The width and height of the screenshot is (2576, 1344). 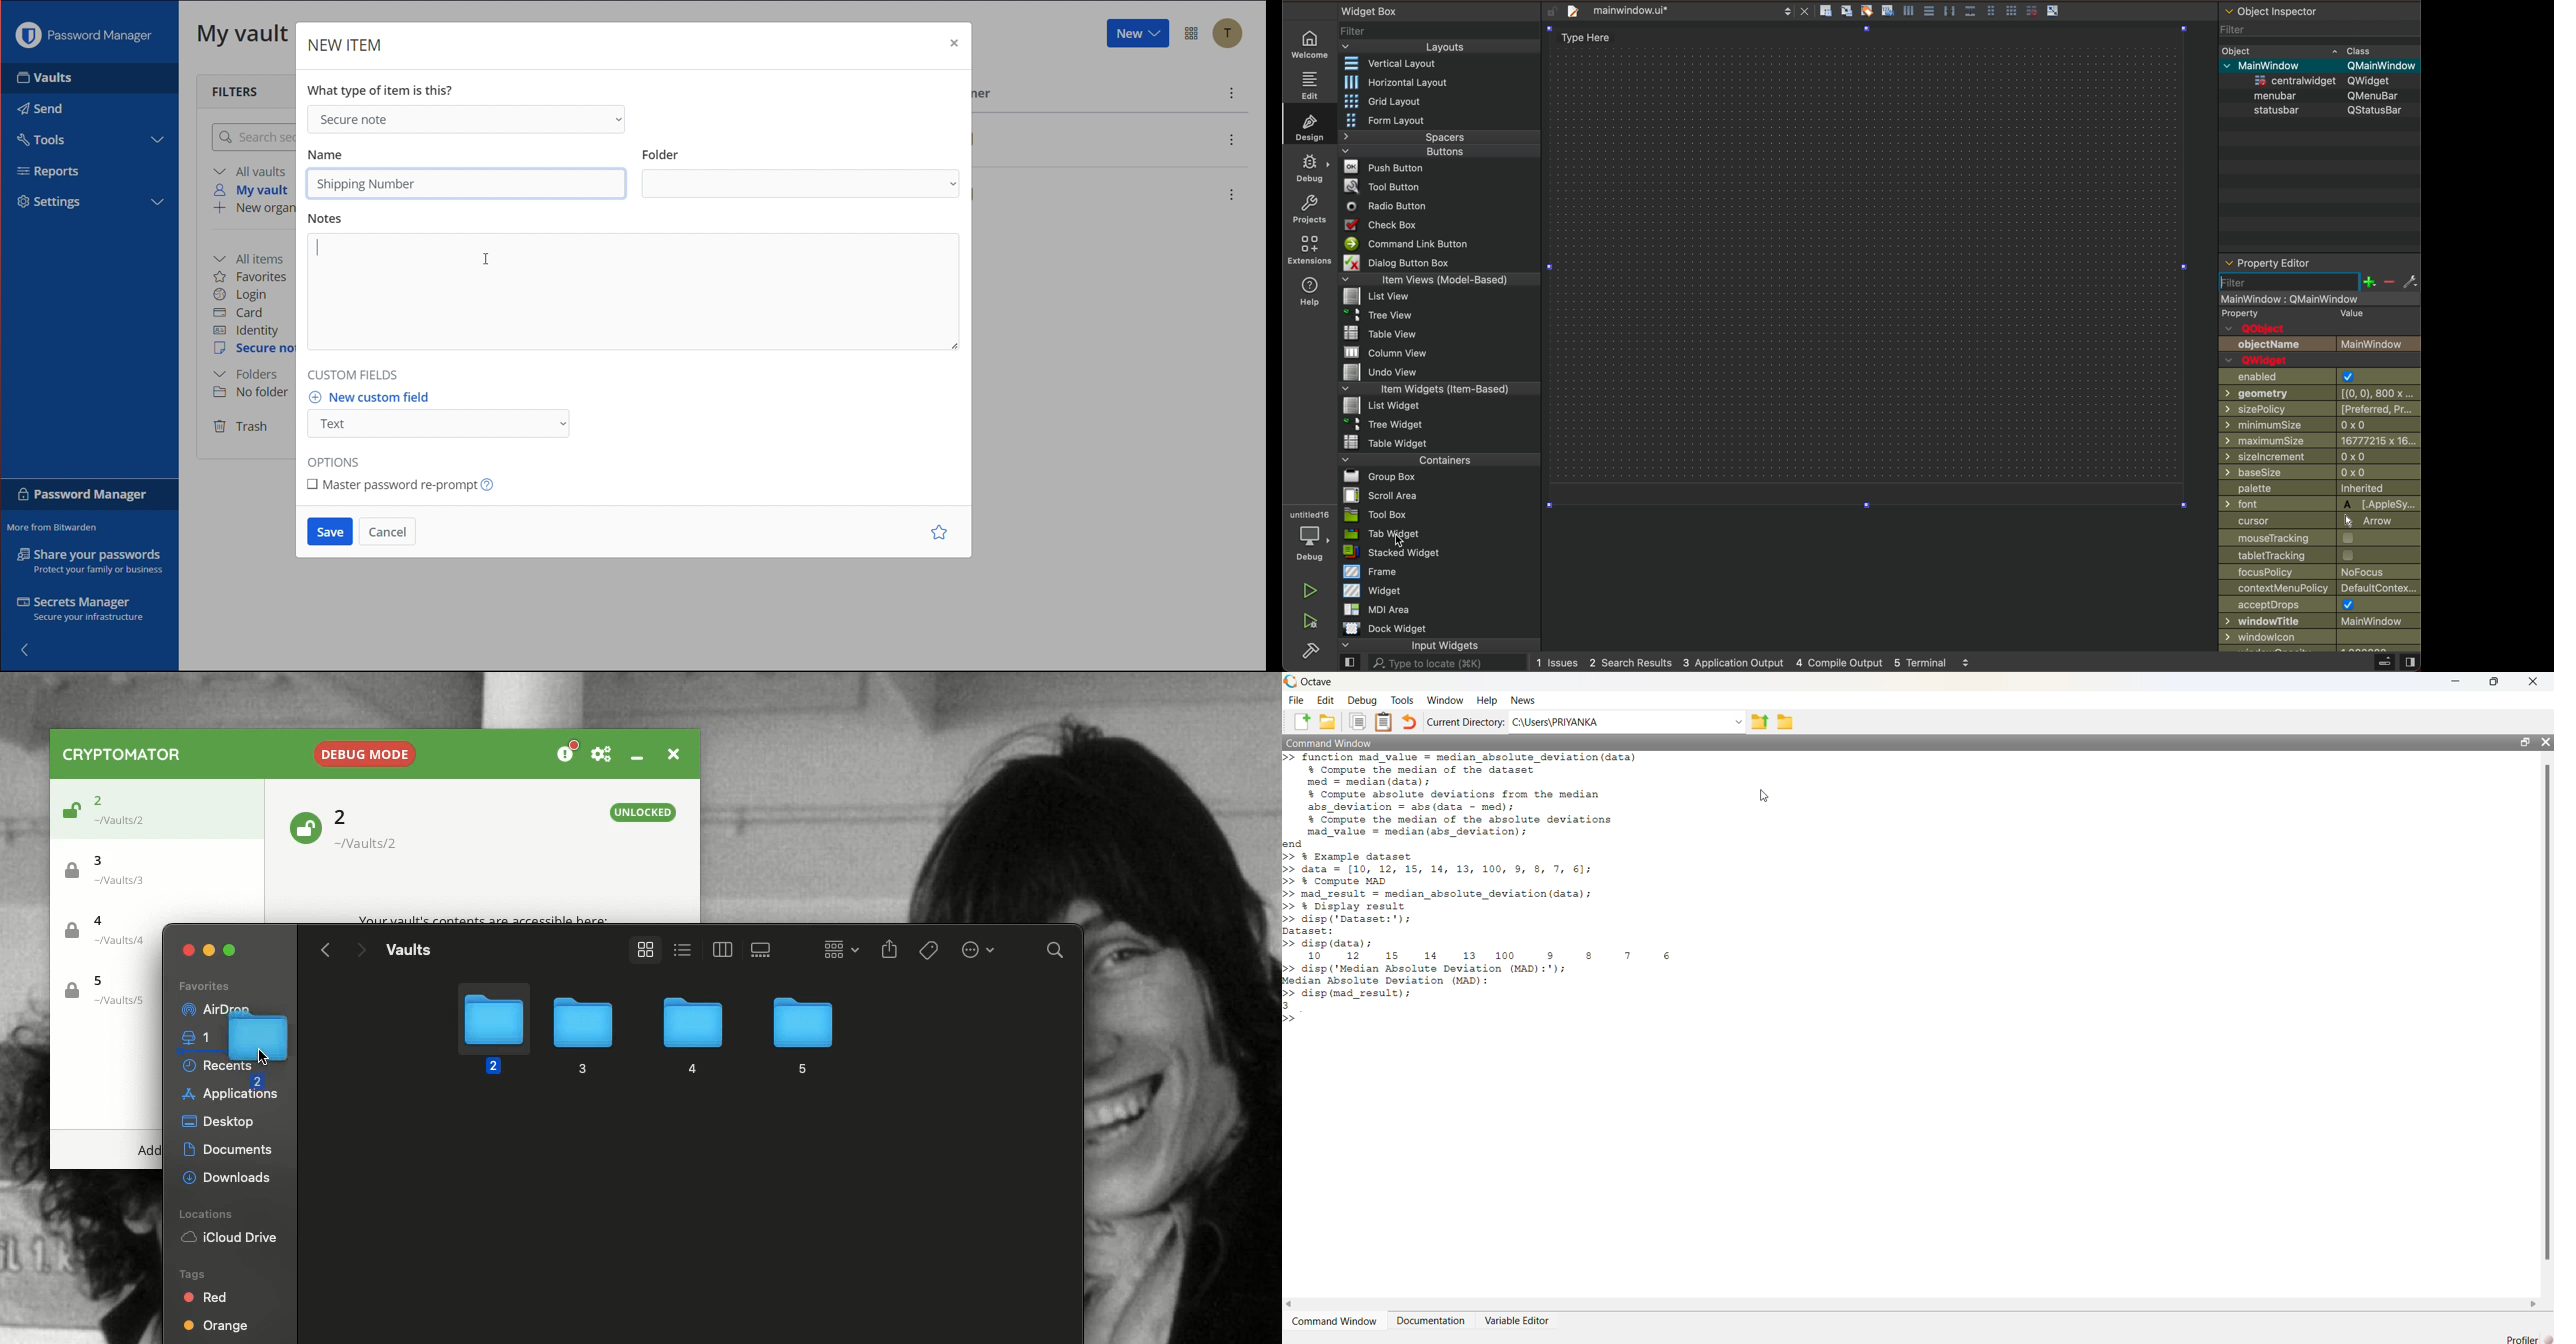 What do you see at coordinates (2456, 682) in the screenshot?
I see `minimize` at bounding box center [2456, 682].